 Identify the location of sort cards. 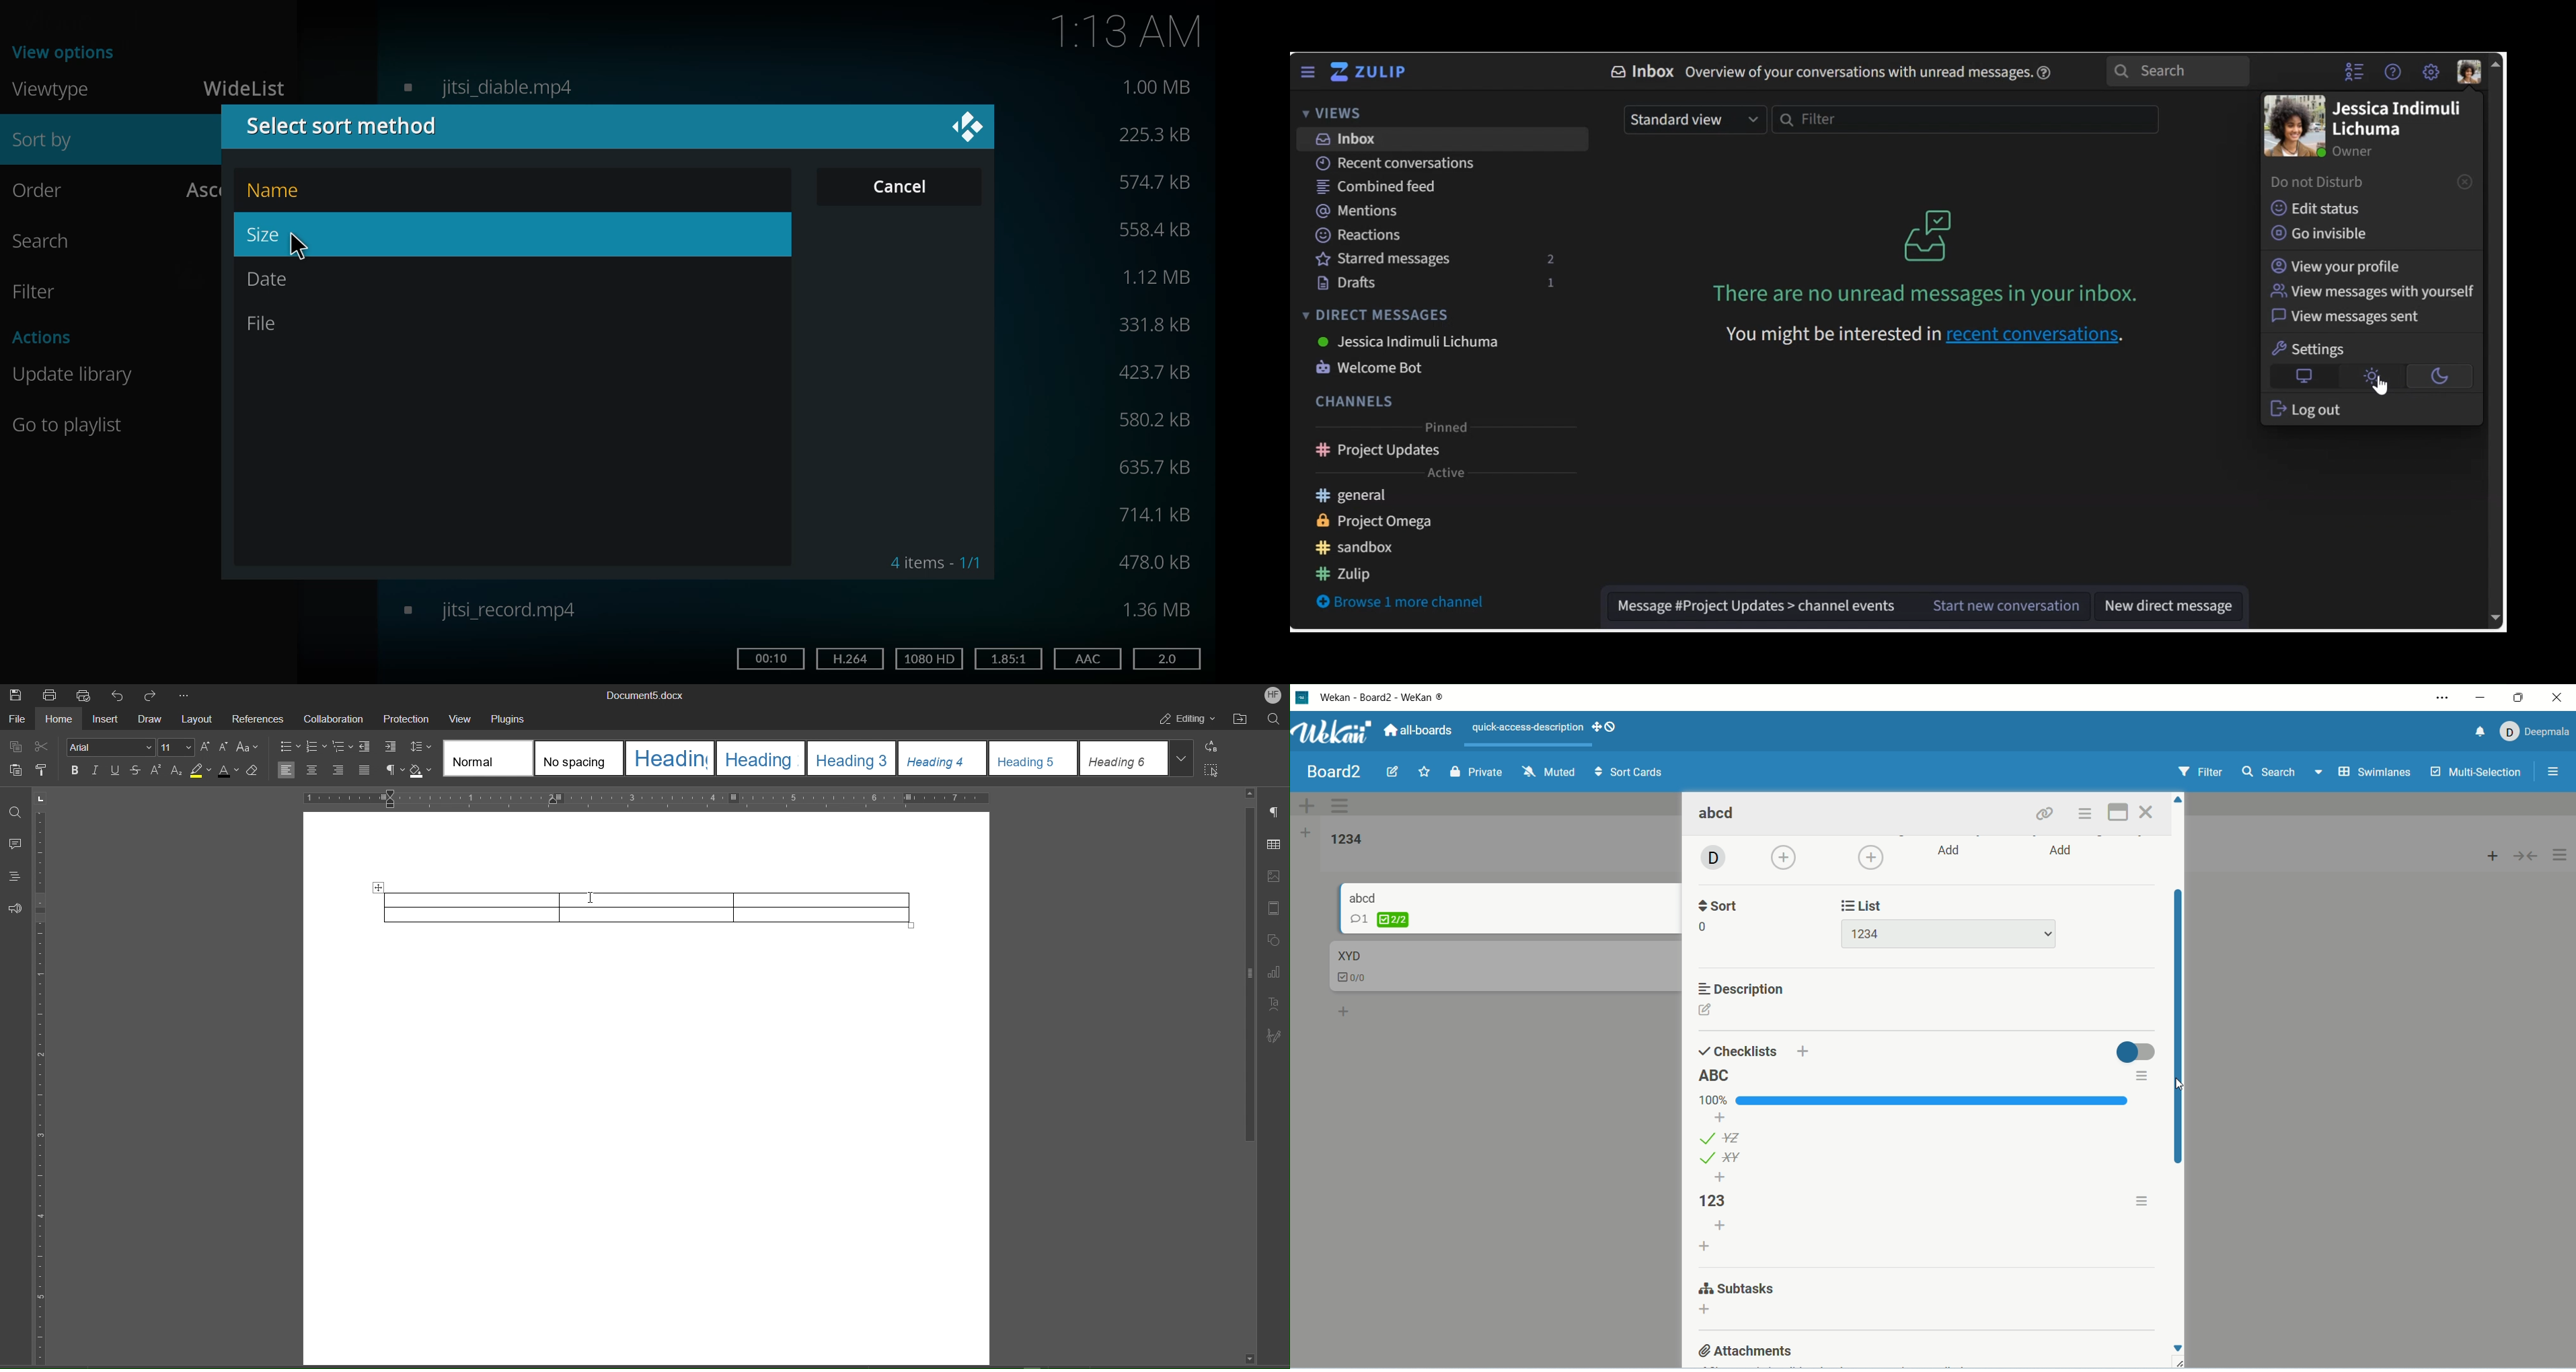
(1630, 773).